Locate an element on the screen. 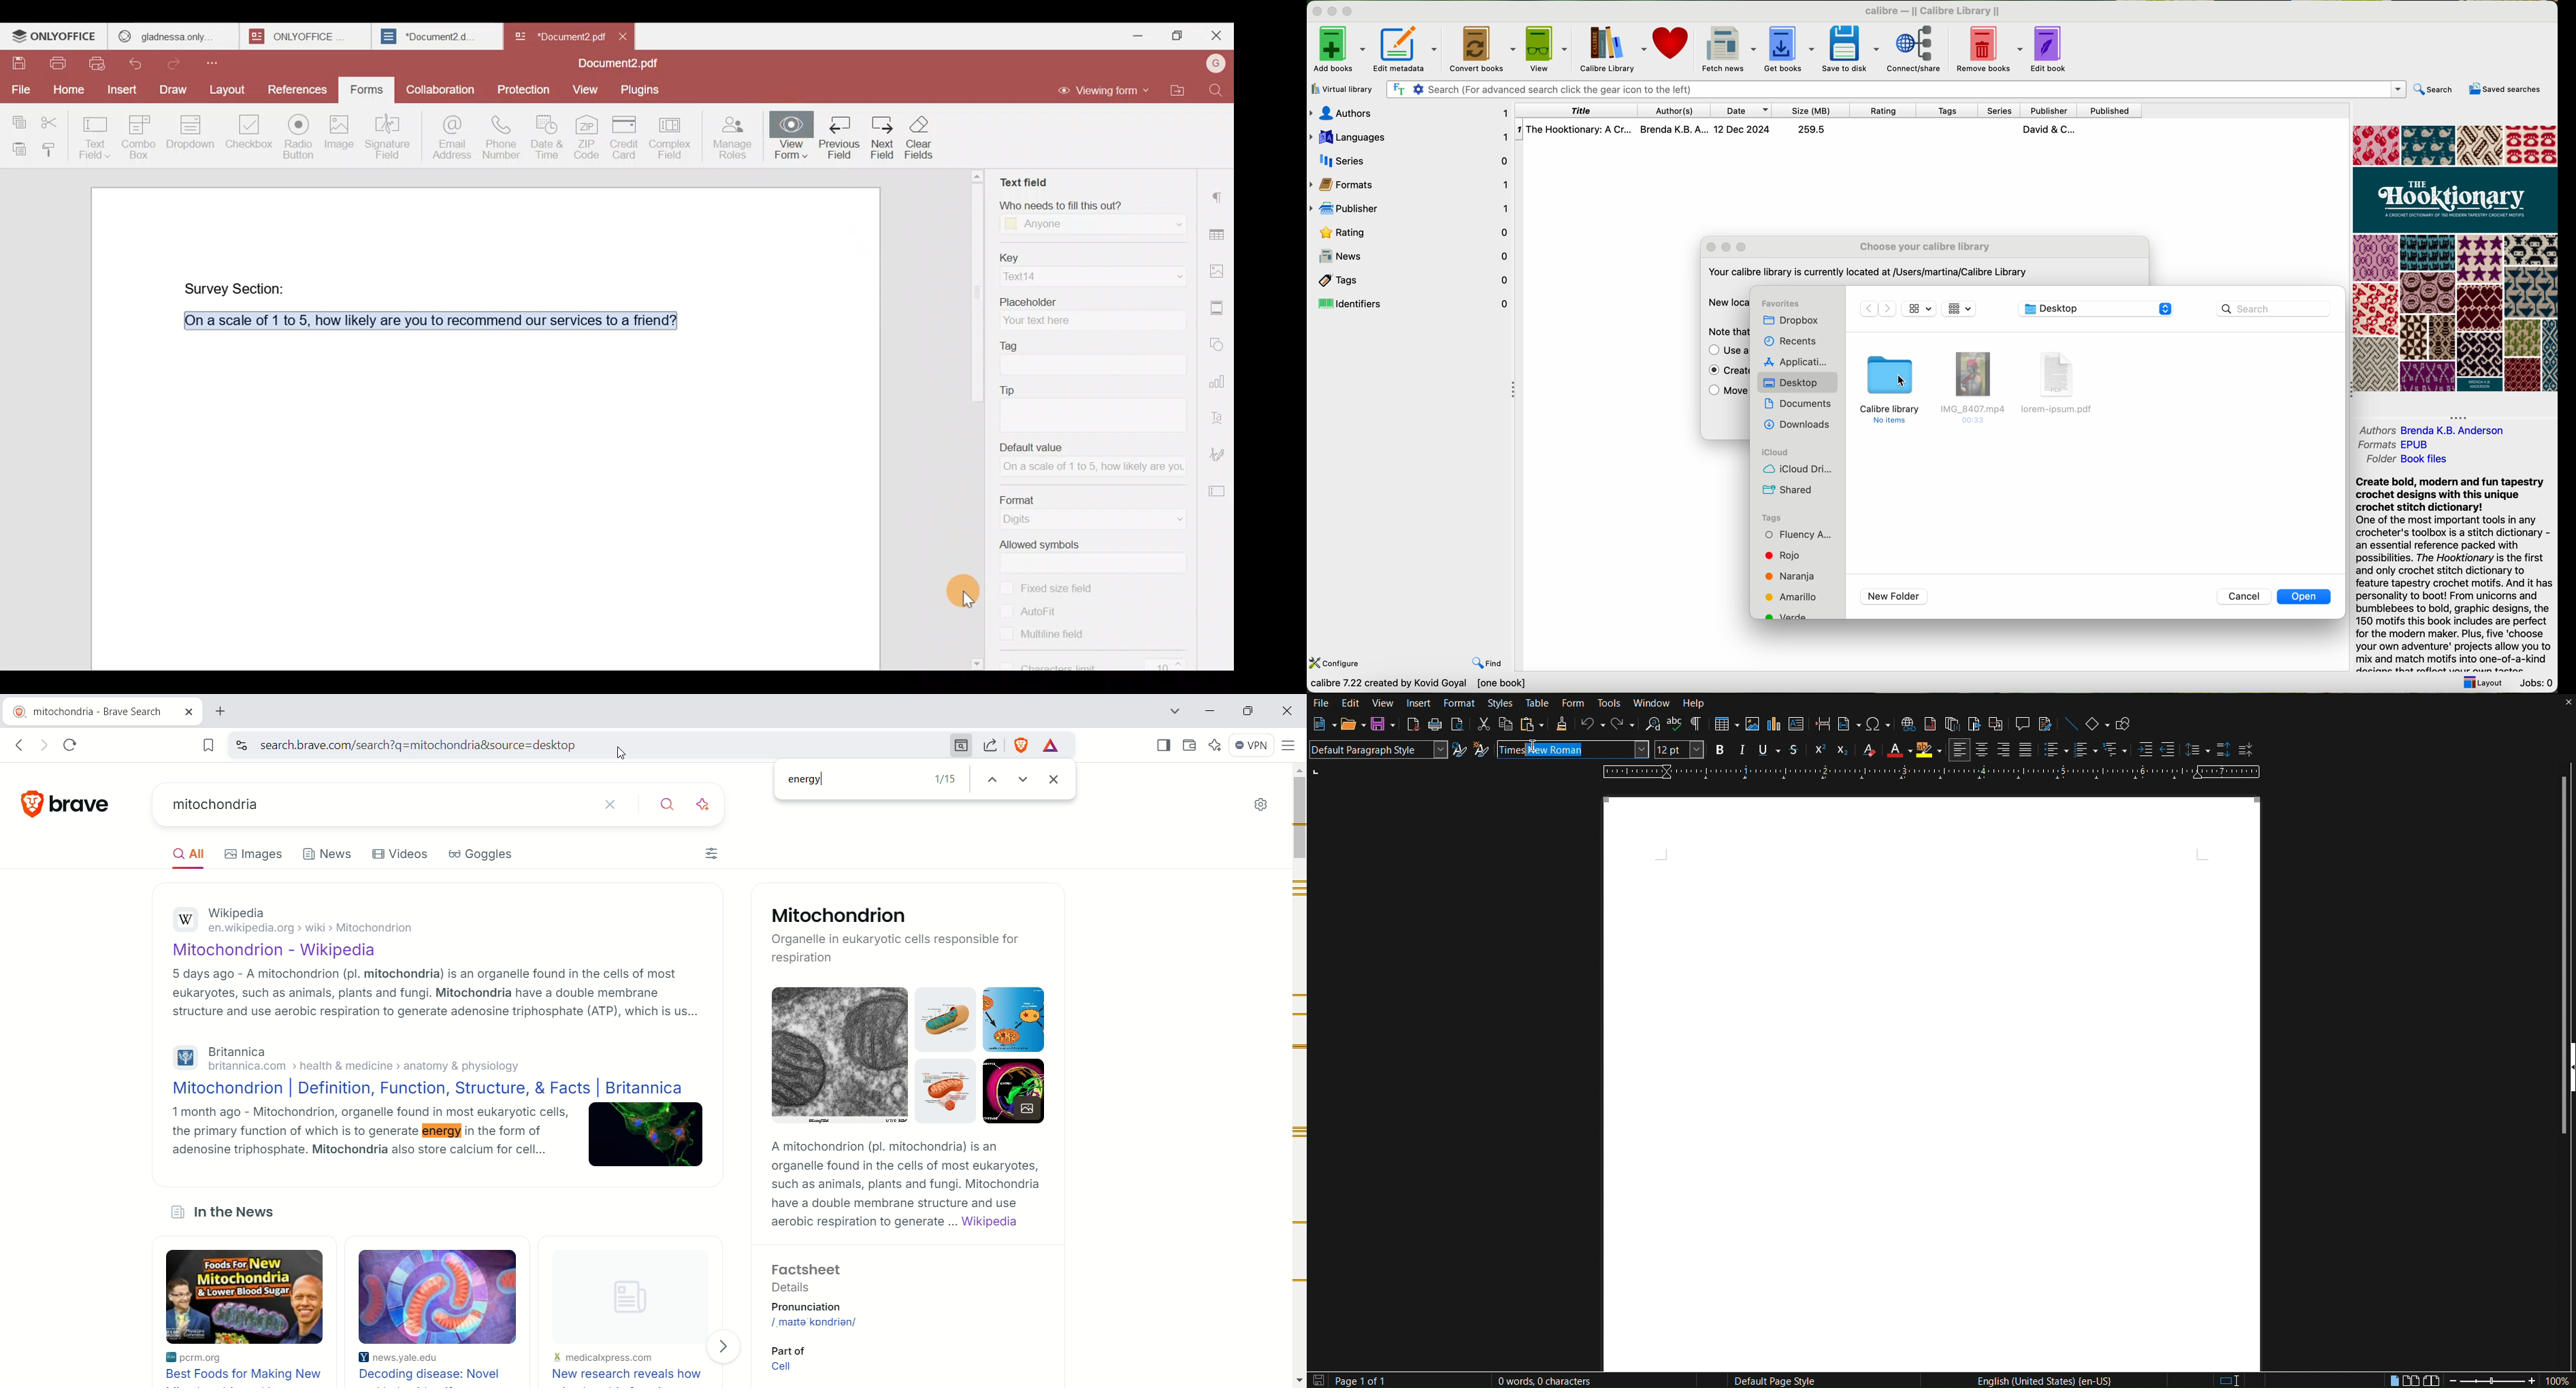 The height and width of the screenshot is (1400, 2576). edit metadata is located at coordinates (1406, 49).